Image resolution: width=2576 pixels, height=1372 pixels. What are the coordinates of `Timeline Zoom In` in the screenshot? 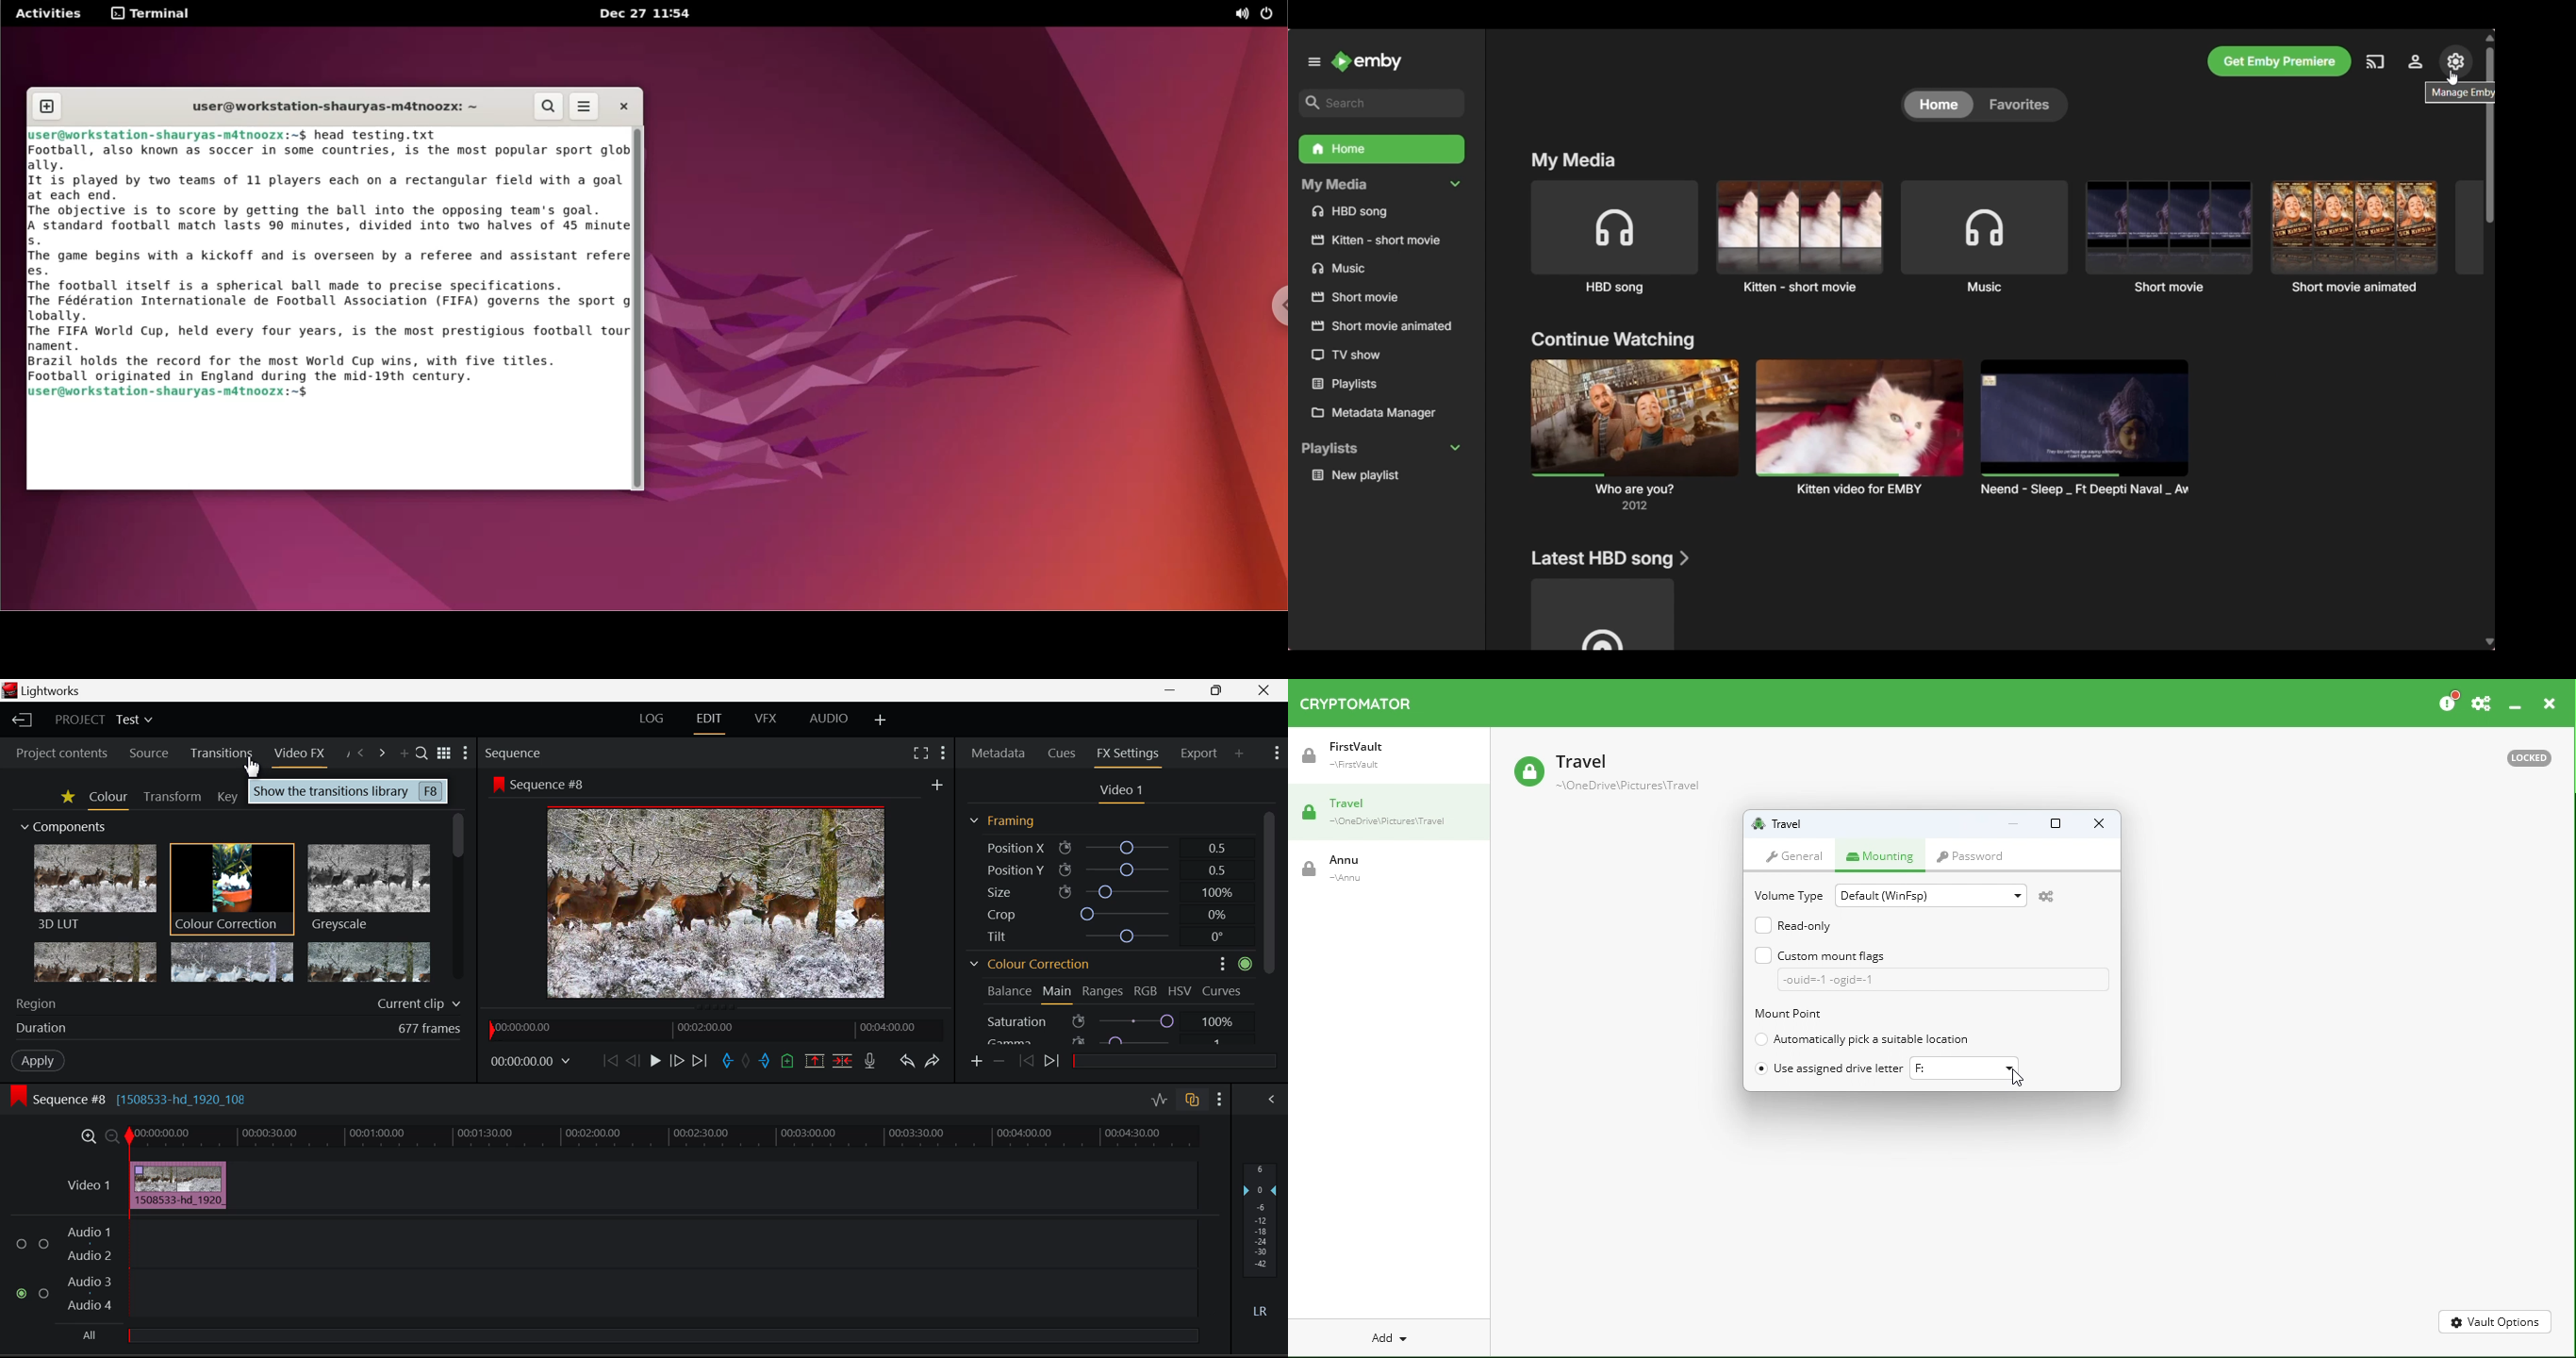 It's located at (88, 1139).